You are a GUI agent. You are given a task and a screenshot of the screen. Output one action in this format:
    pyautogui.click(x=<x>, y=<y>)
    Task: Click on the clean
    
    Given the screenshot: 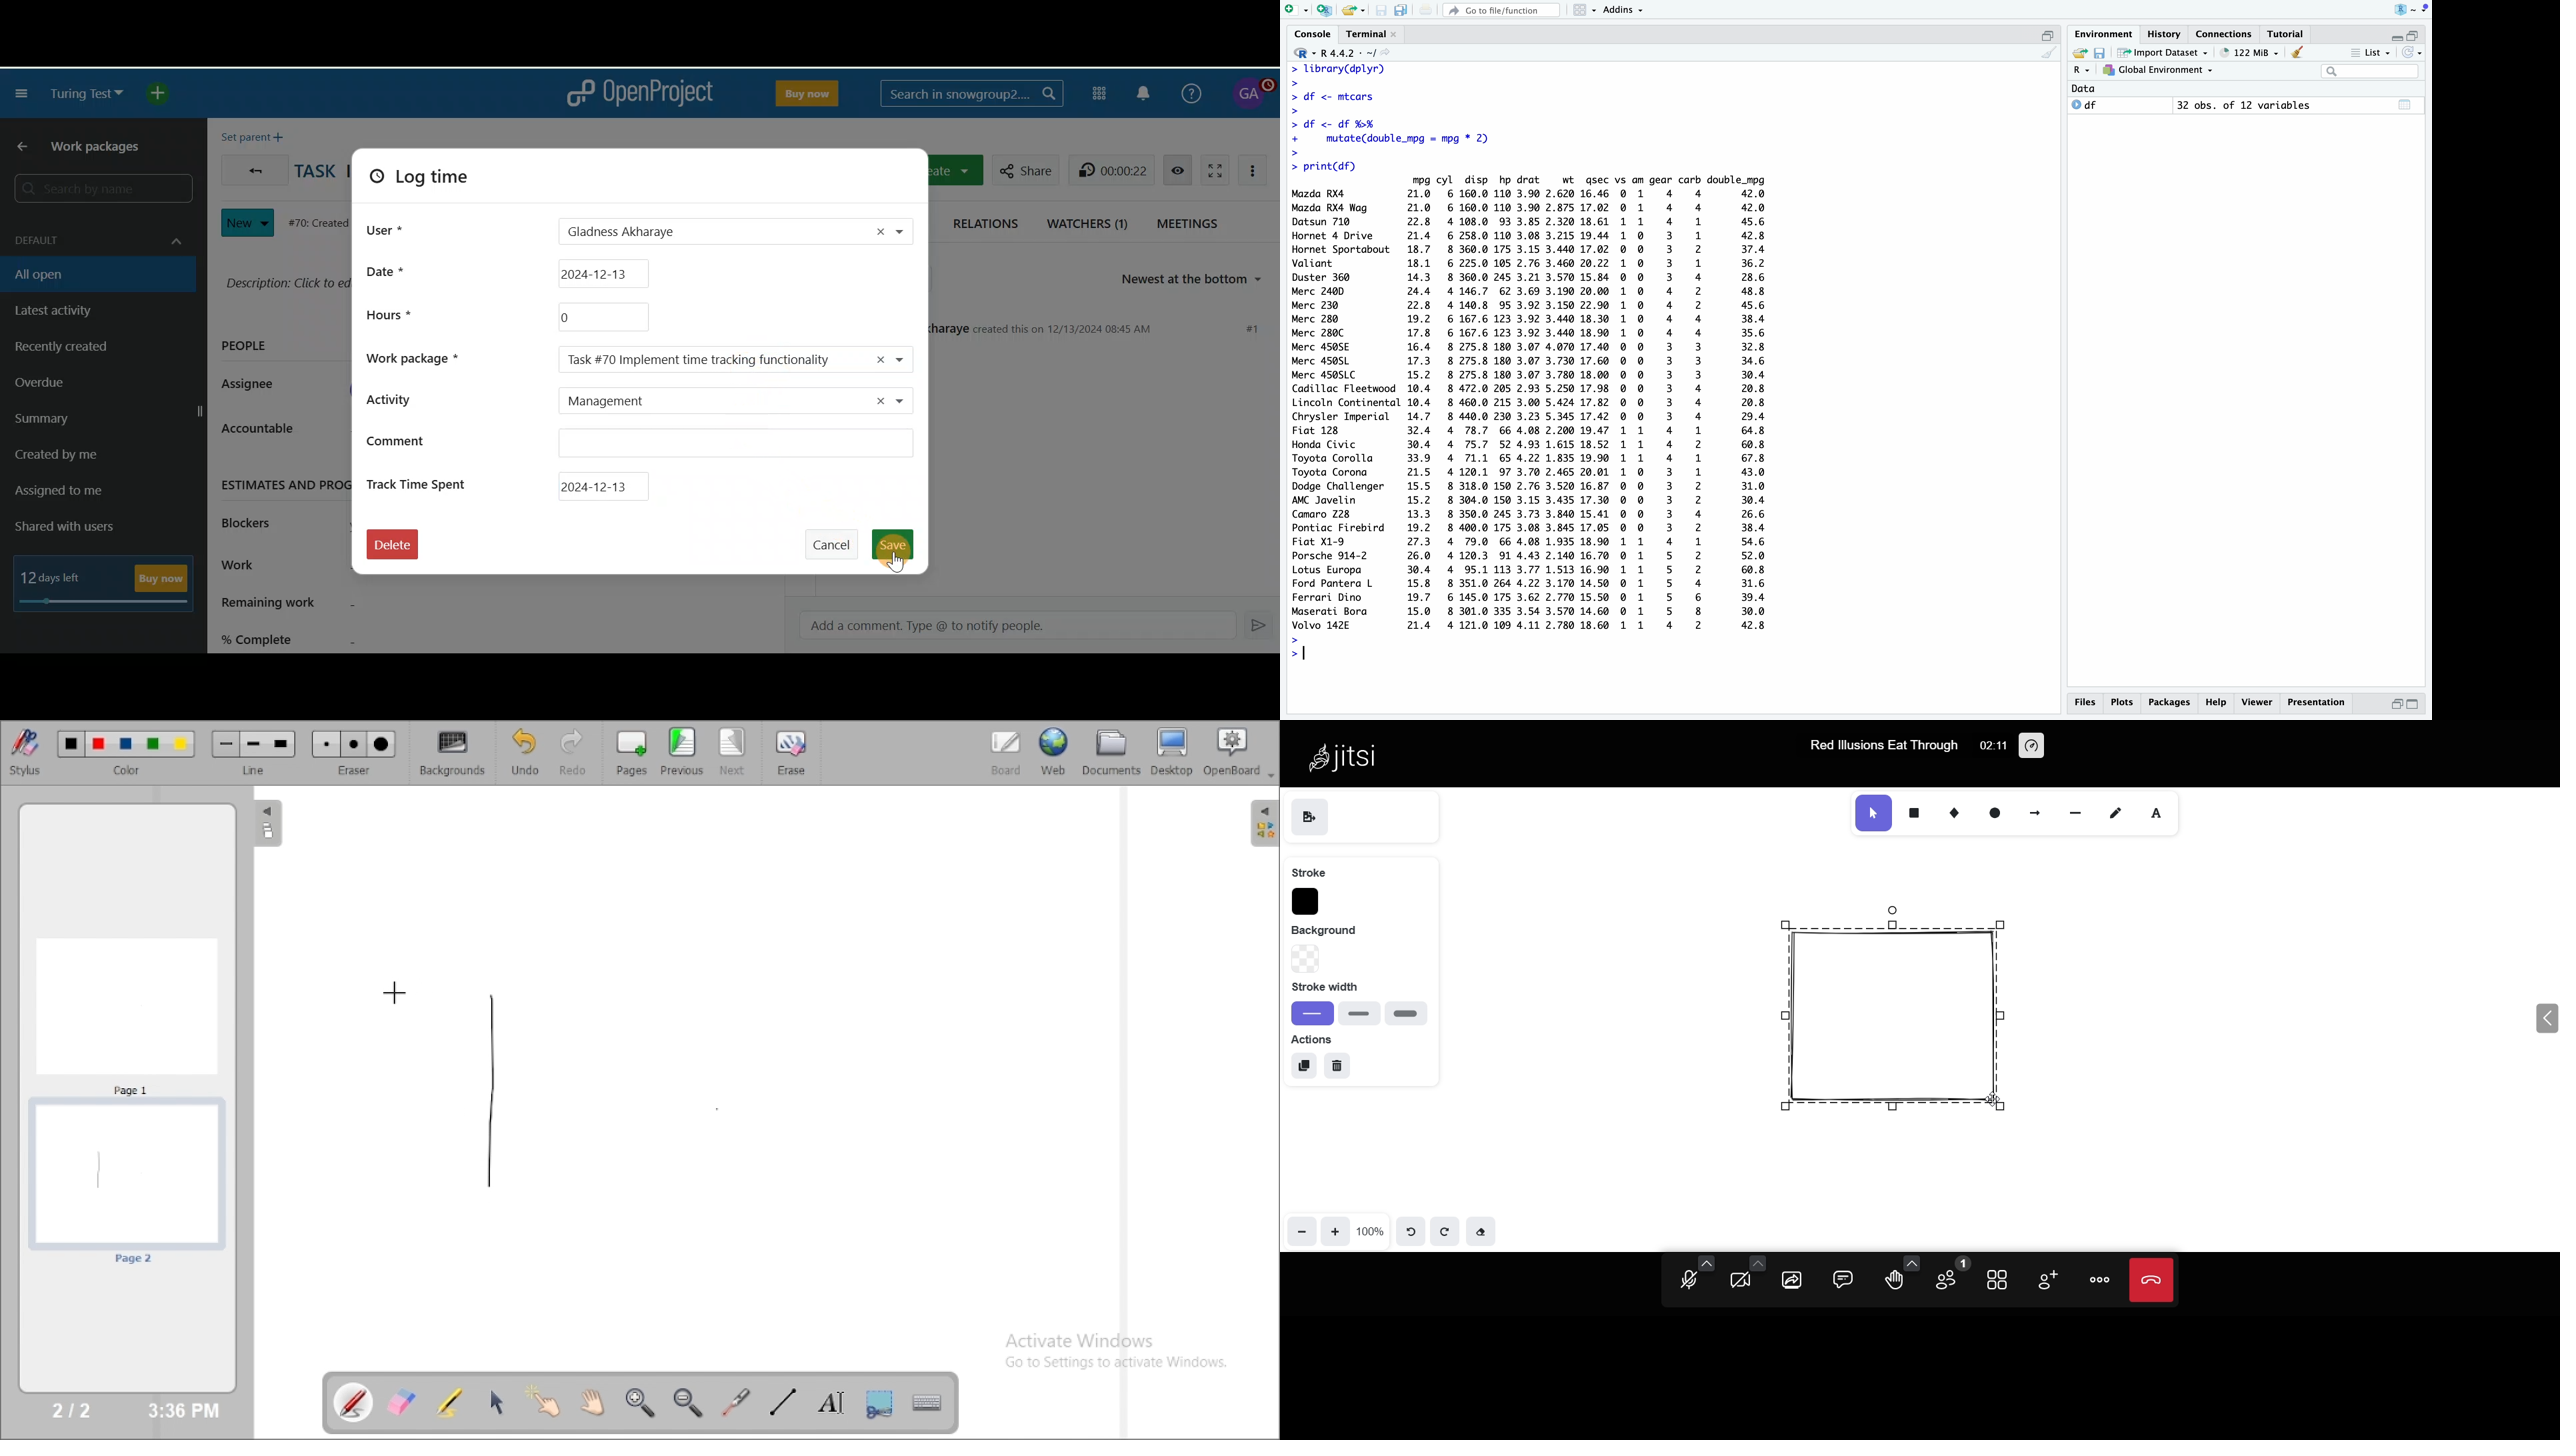 What is the action you would take?
    pyautogui.click(x=2049, y=52)
    